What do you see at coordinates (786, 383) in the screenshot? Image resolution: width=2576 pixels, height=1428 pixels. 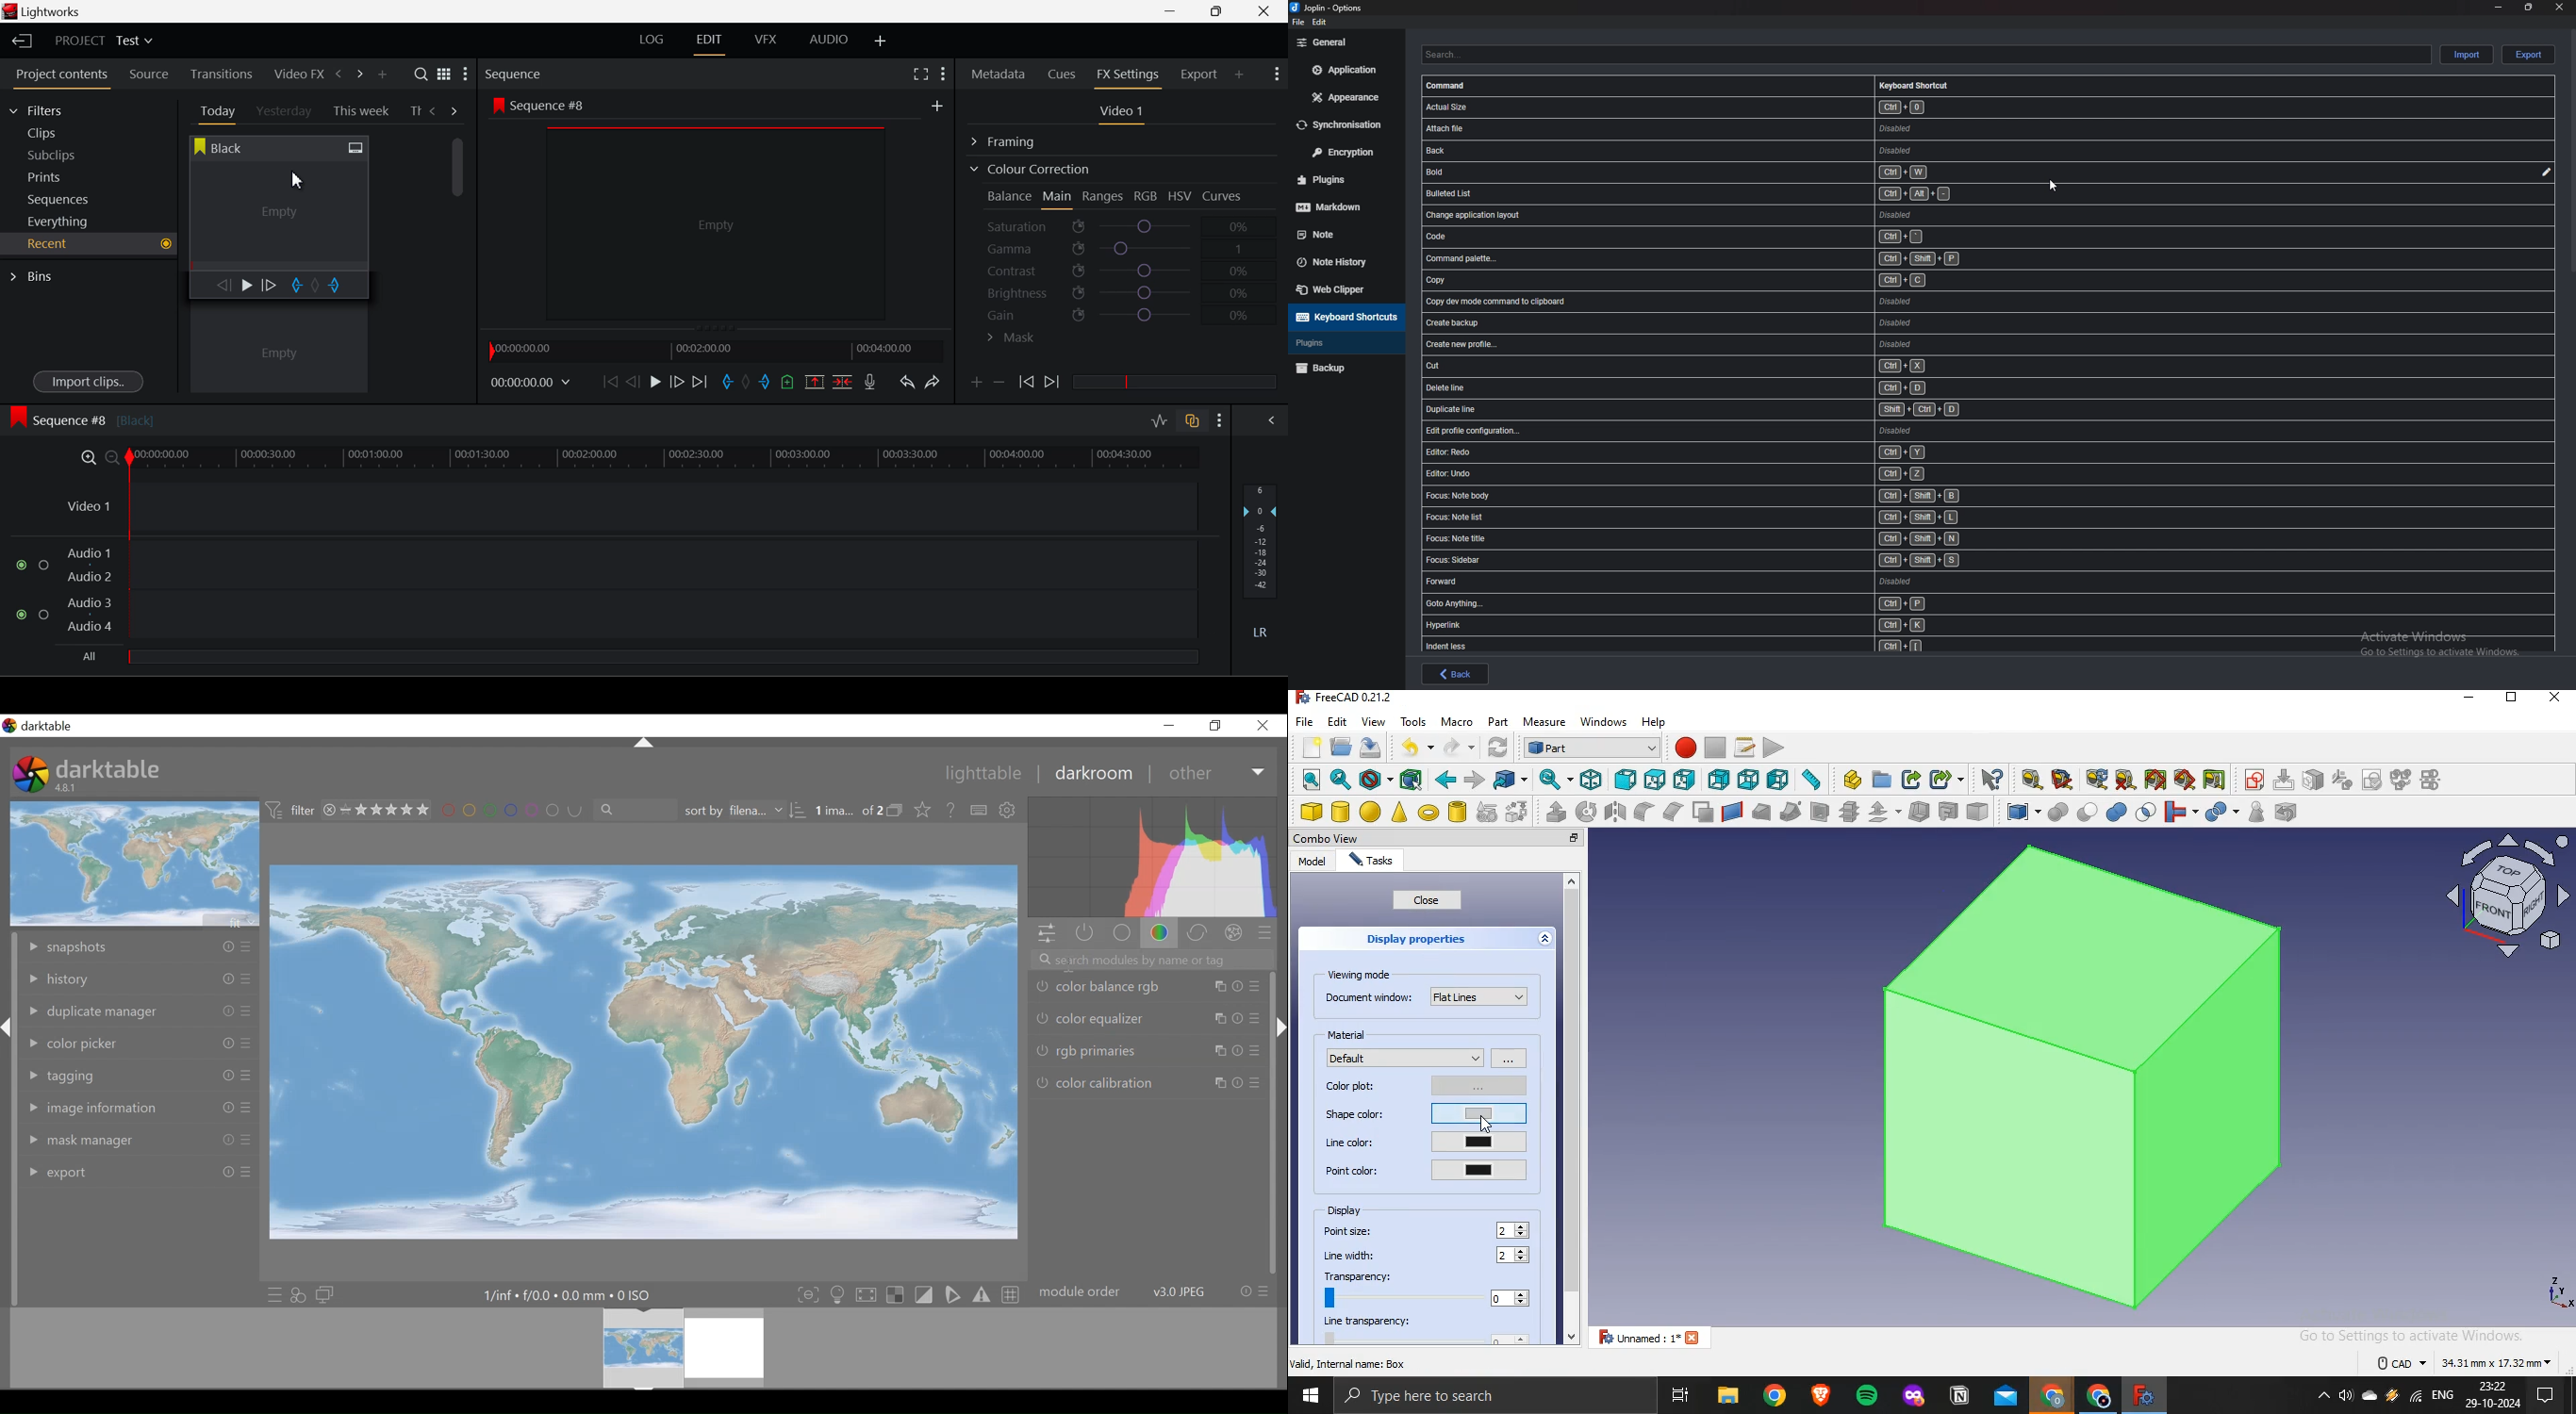 I see `Mark Cue` at bounding box center [786, 383].